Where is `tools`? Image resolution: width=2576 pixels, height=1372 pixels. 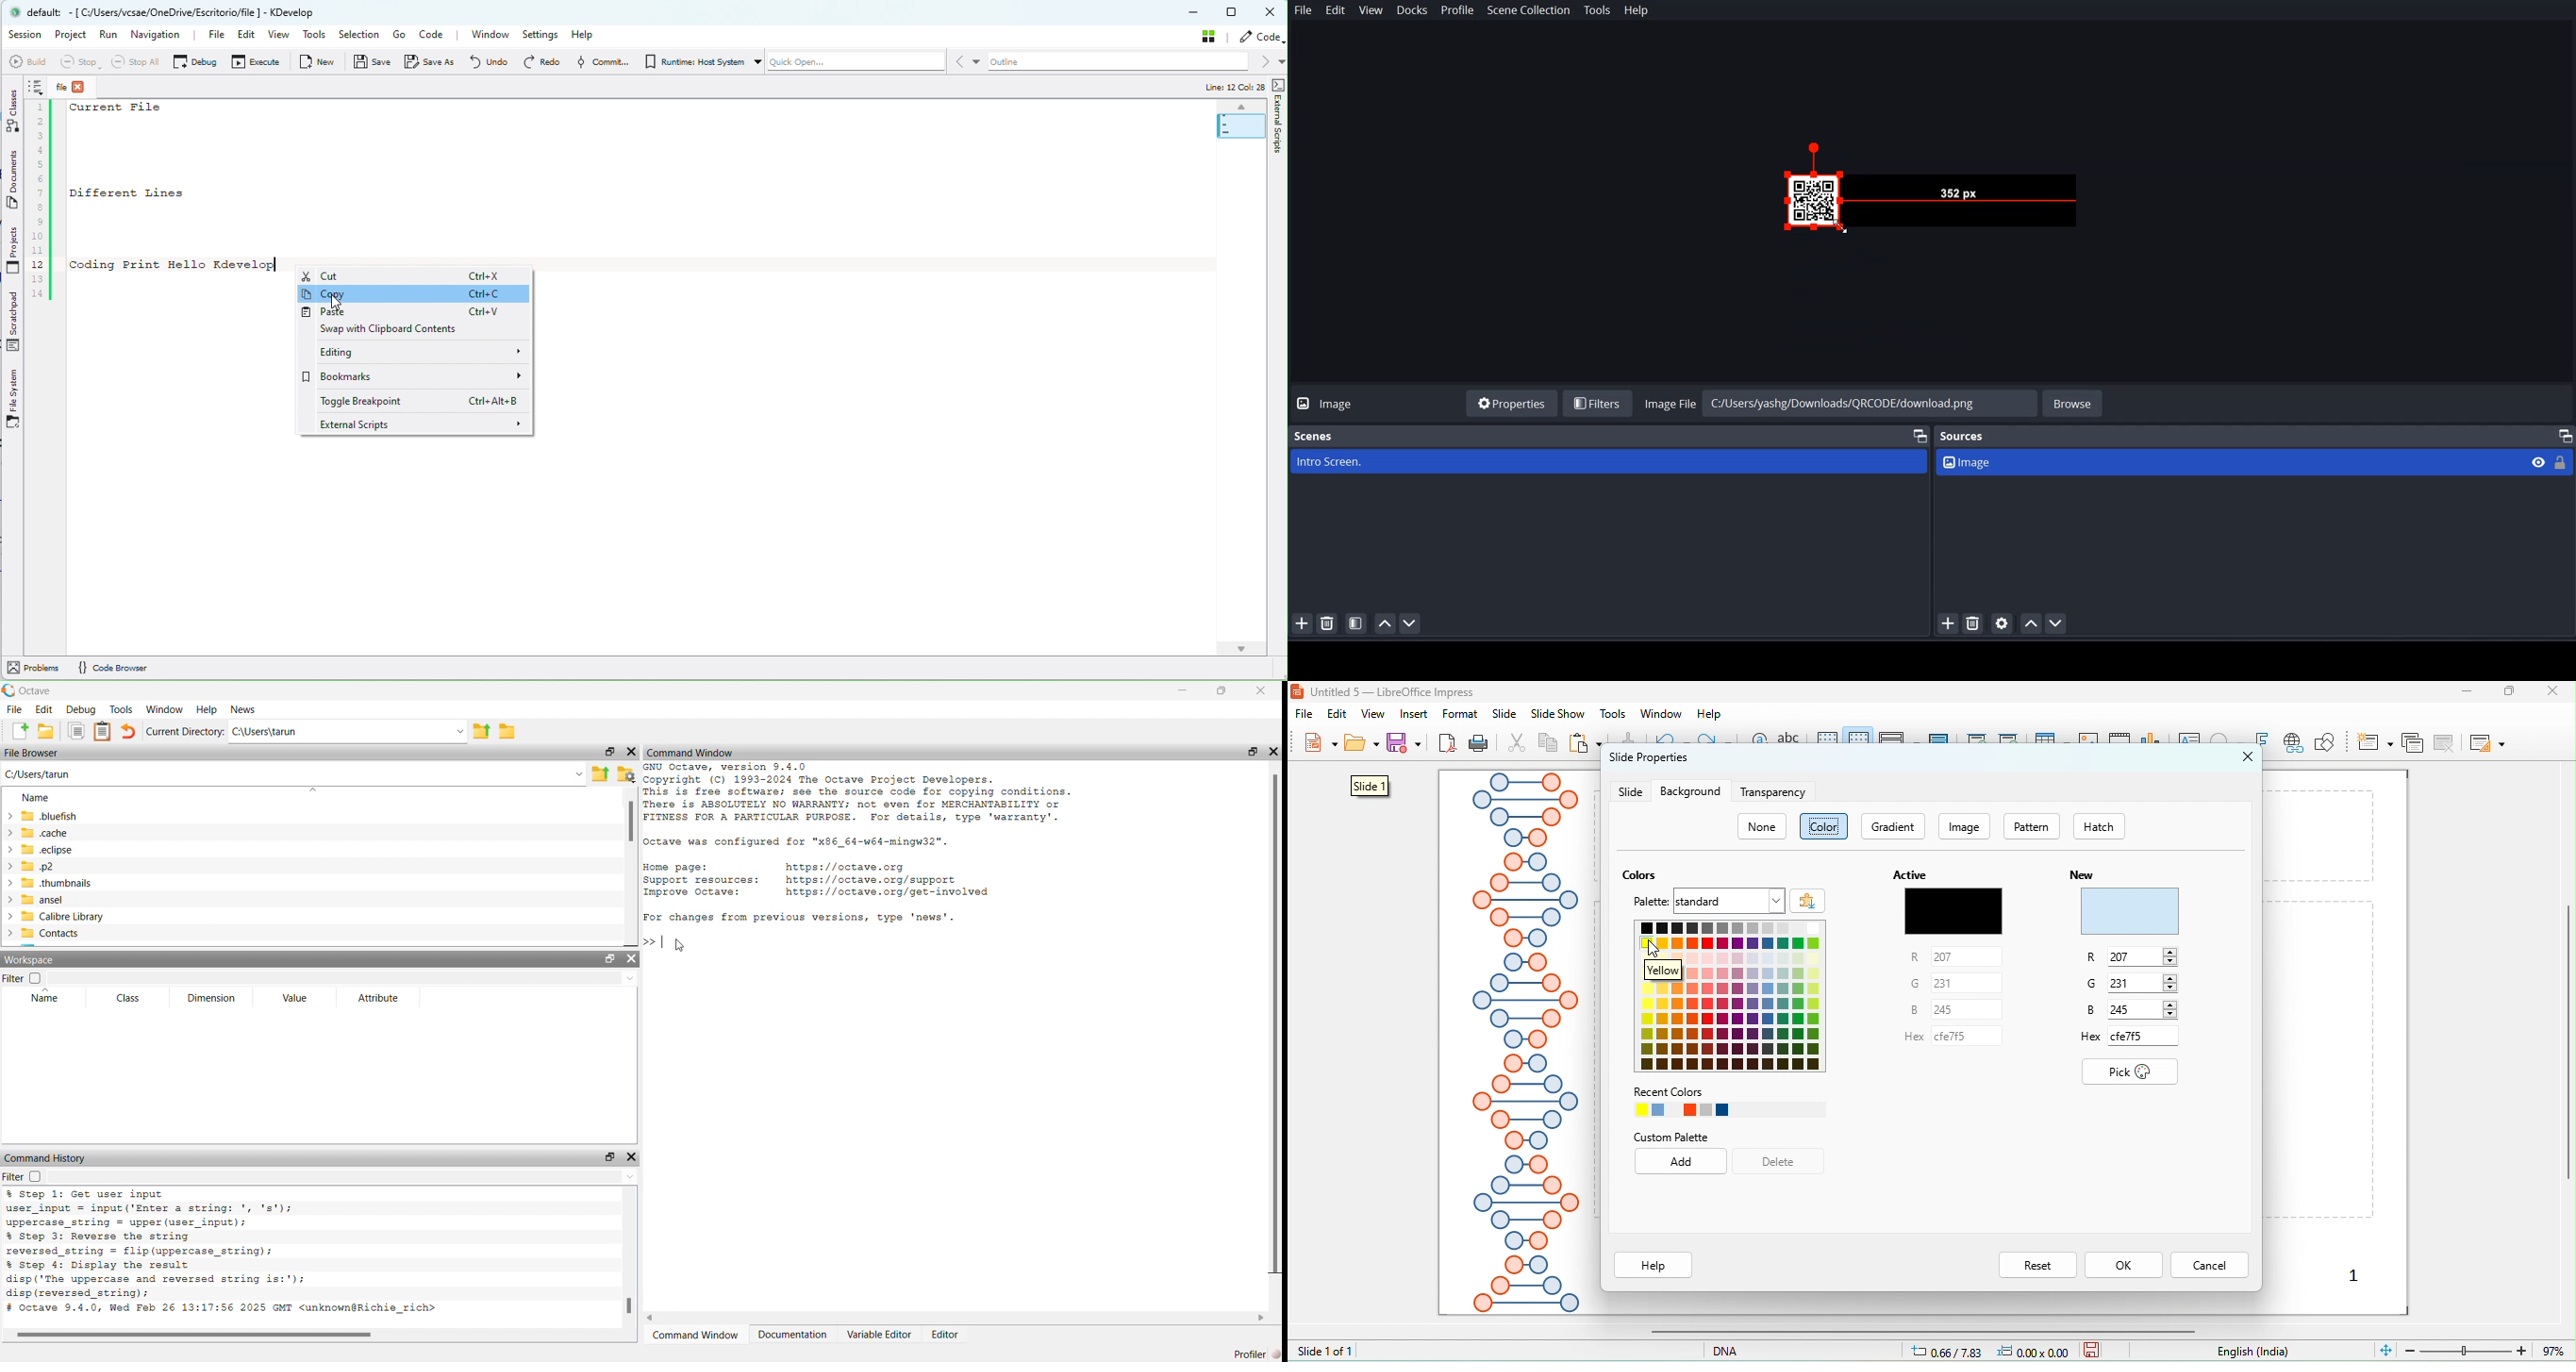 tools is located at coordinates (124, 709).